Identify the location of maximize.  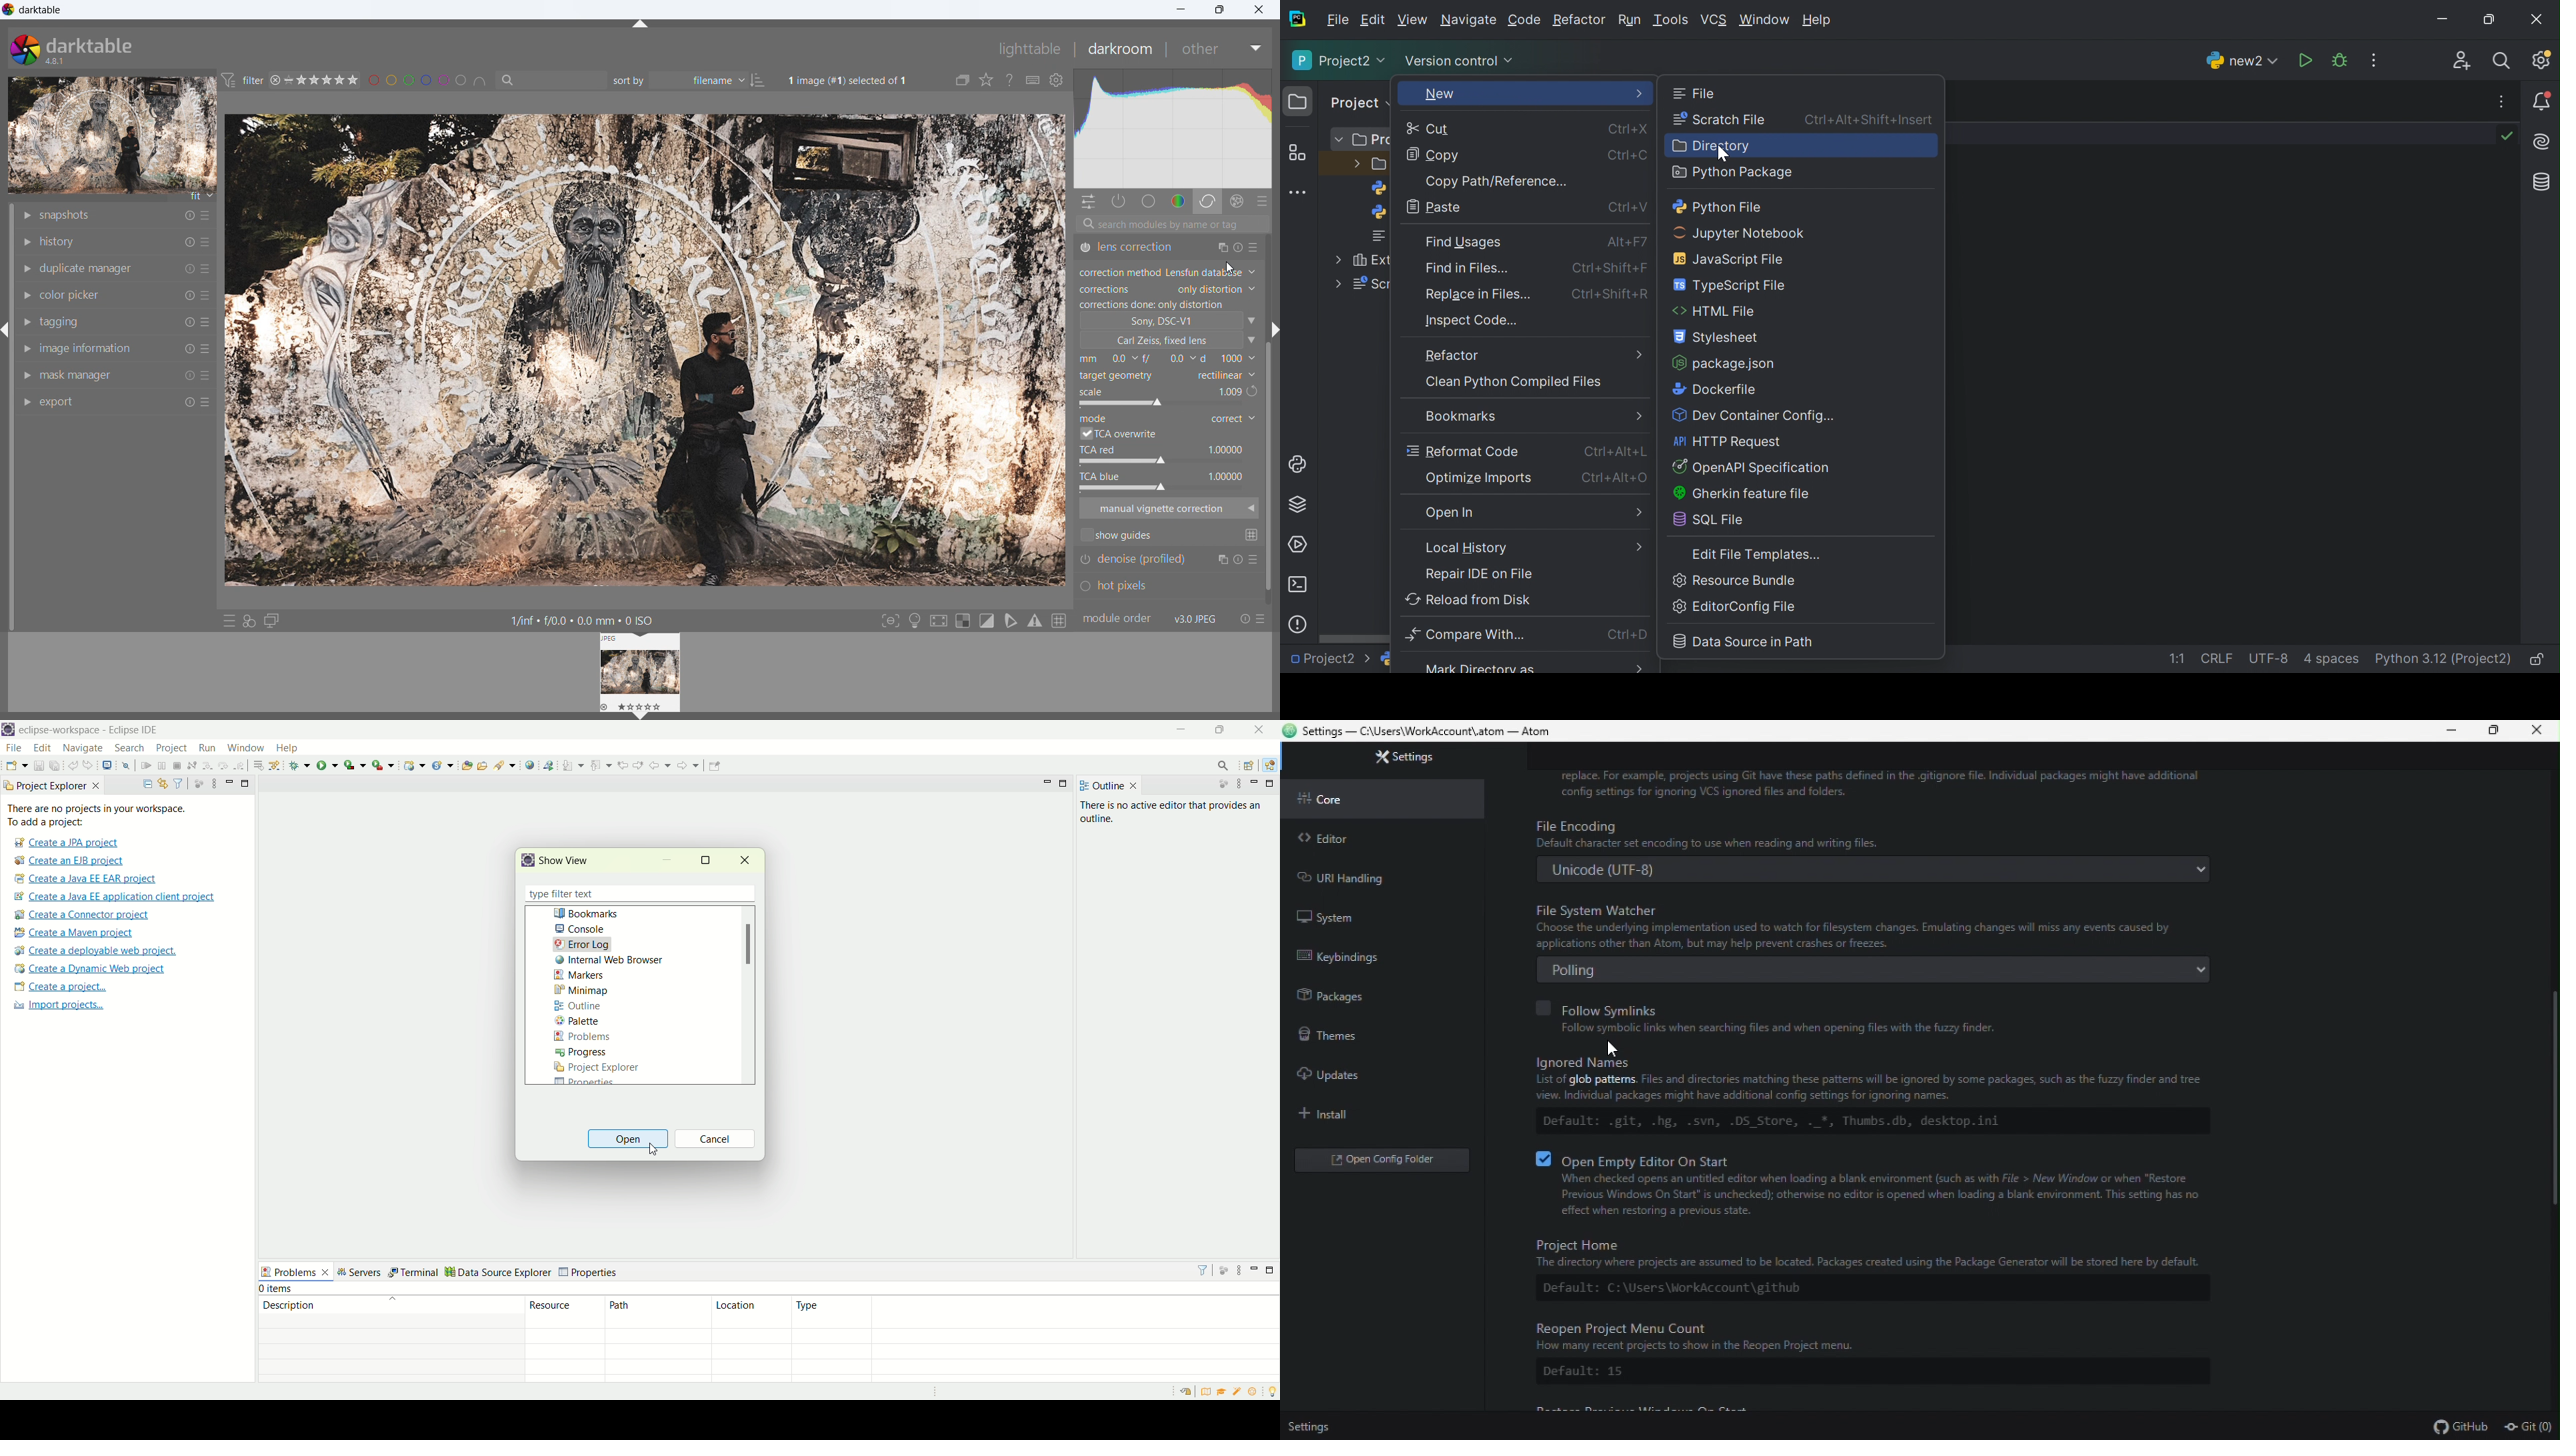
(1065, 783).